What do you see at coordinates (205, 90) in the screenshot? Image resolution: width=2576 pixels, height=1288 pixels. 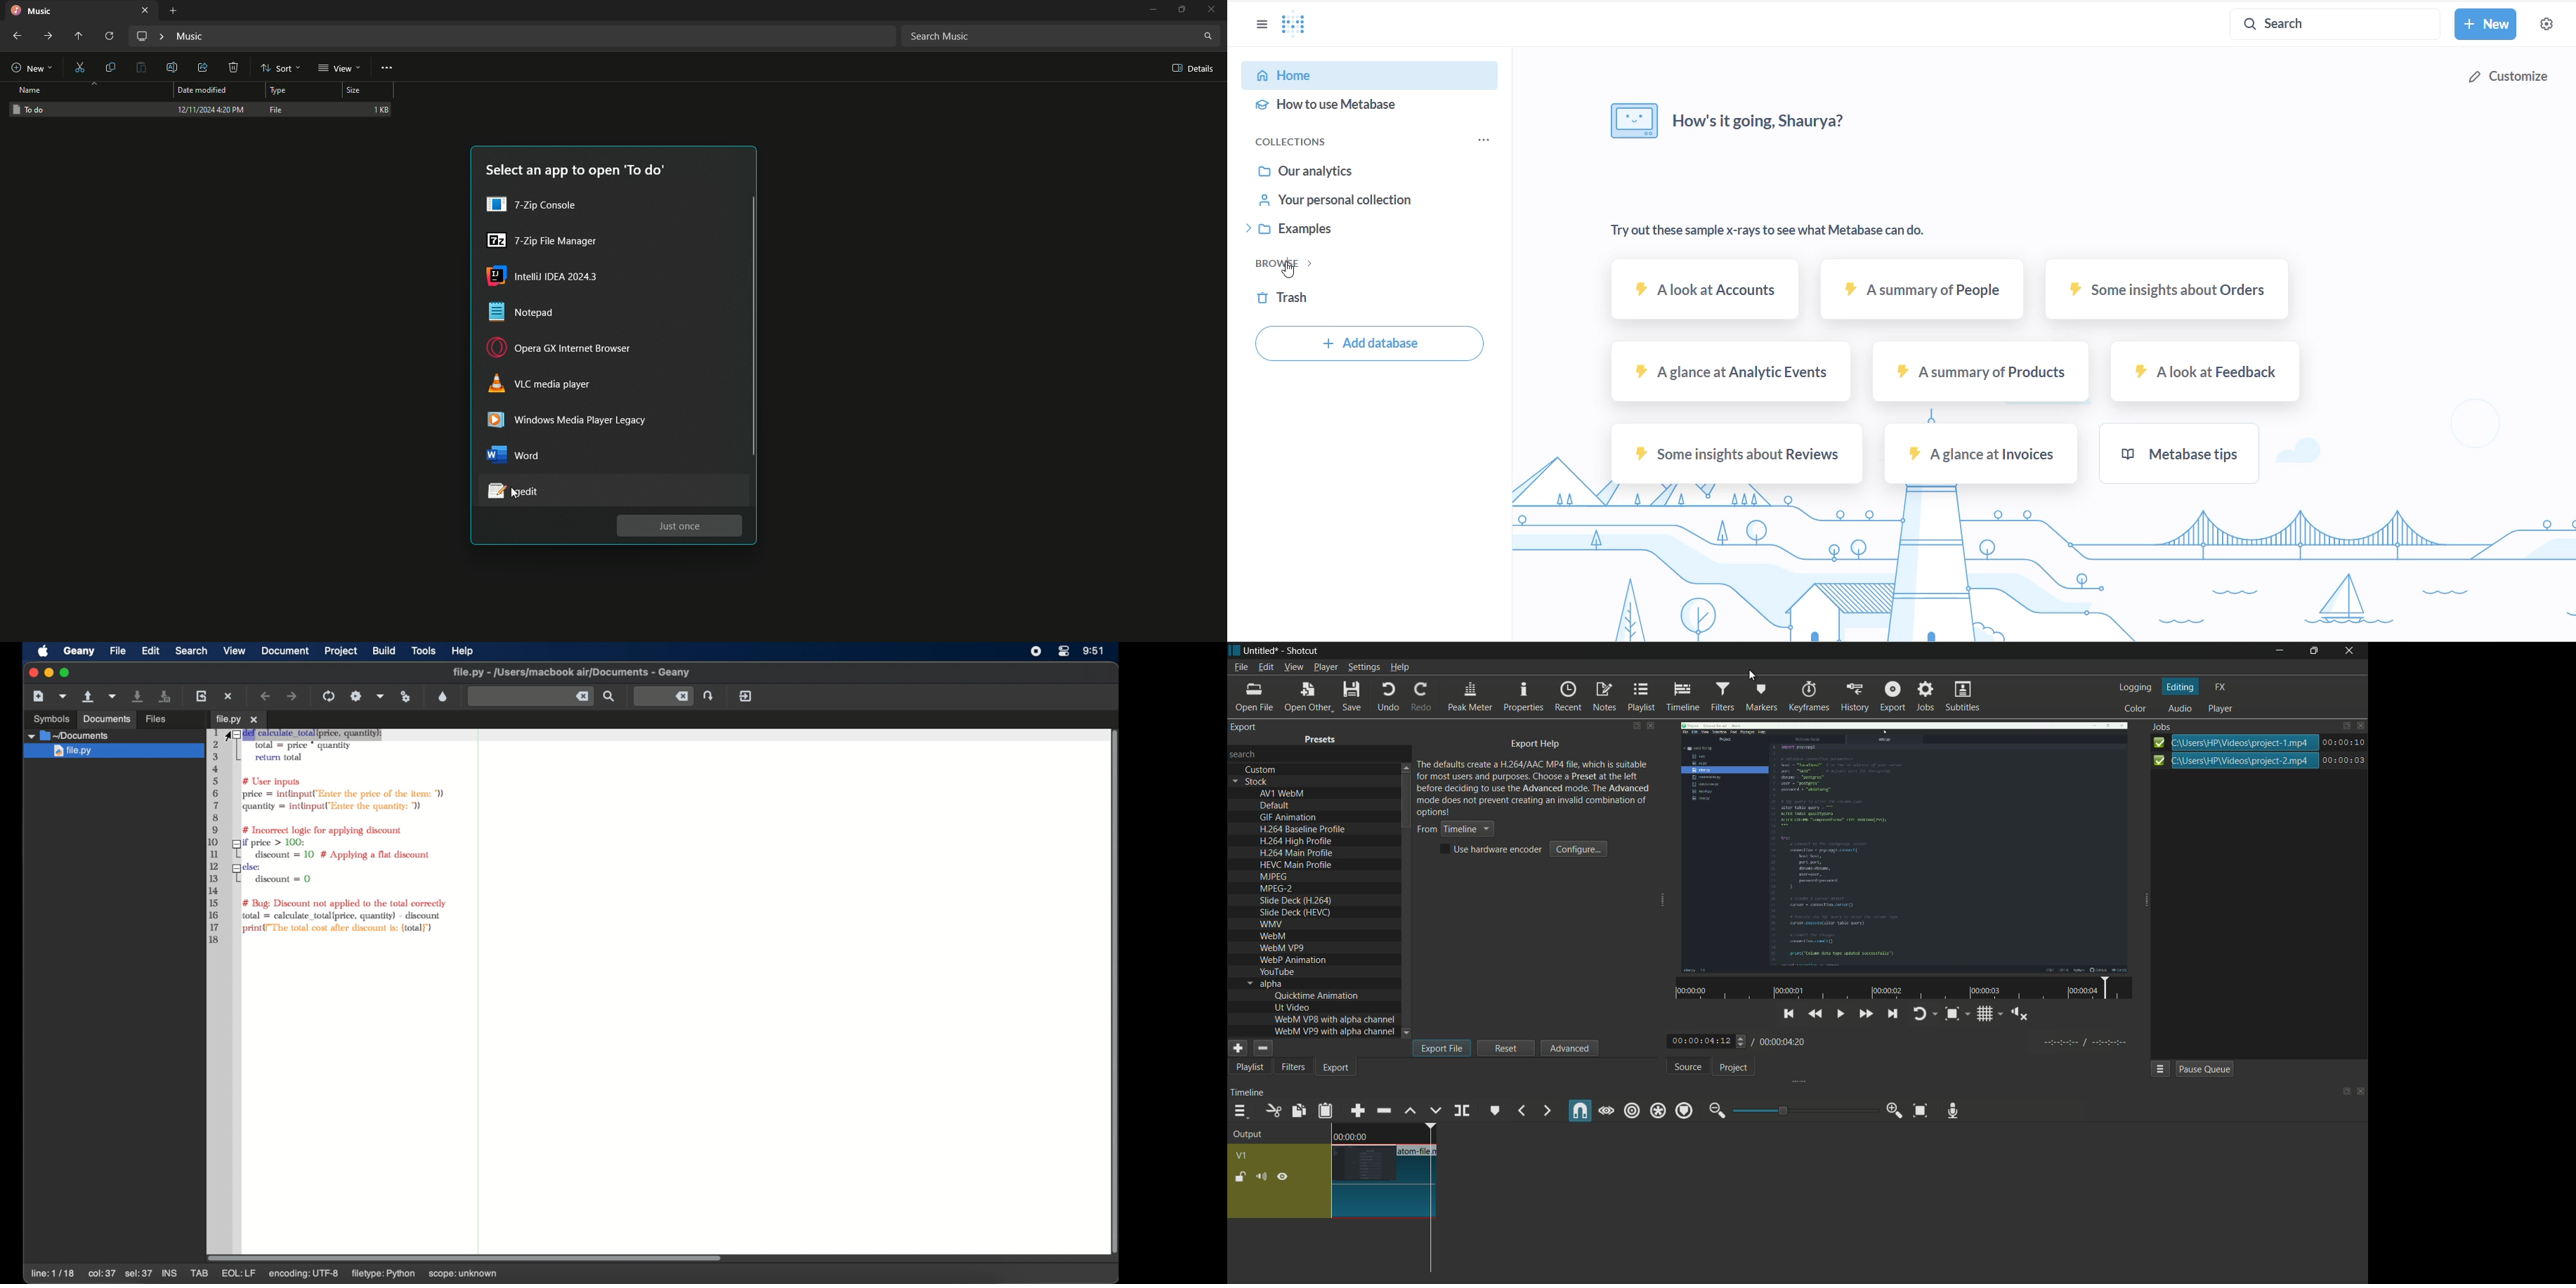 I see `Date modified` at bounding box center [205, 90].